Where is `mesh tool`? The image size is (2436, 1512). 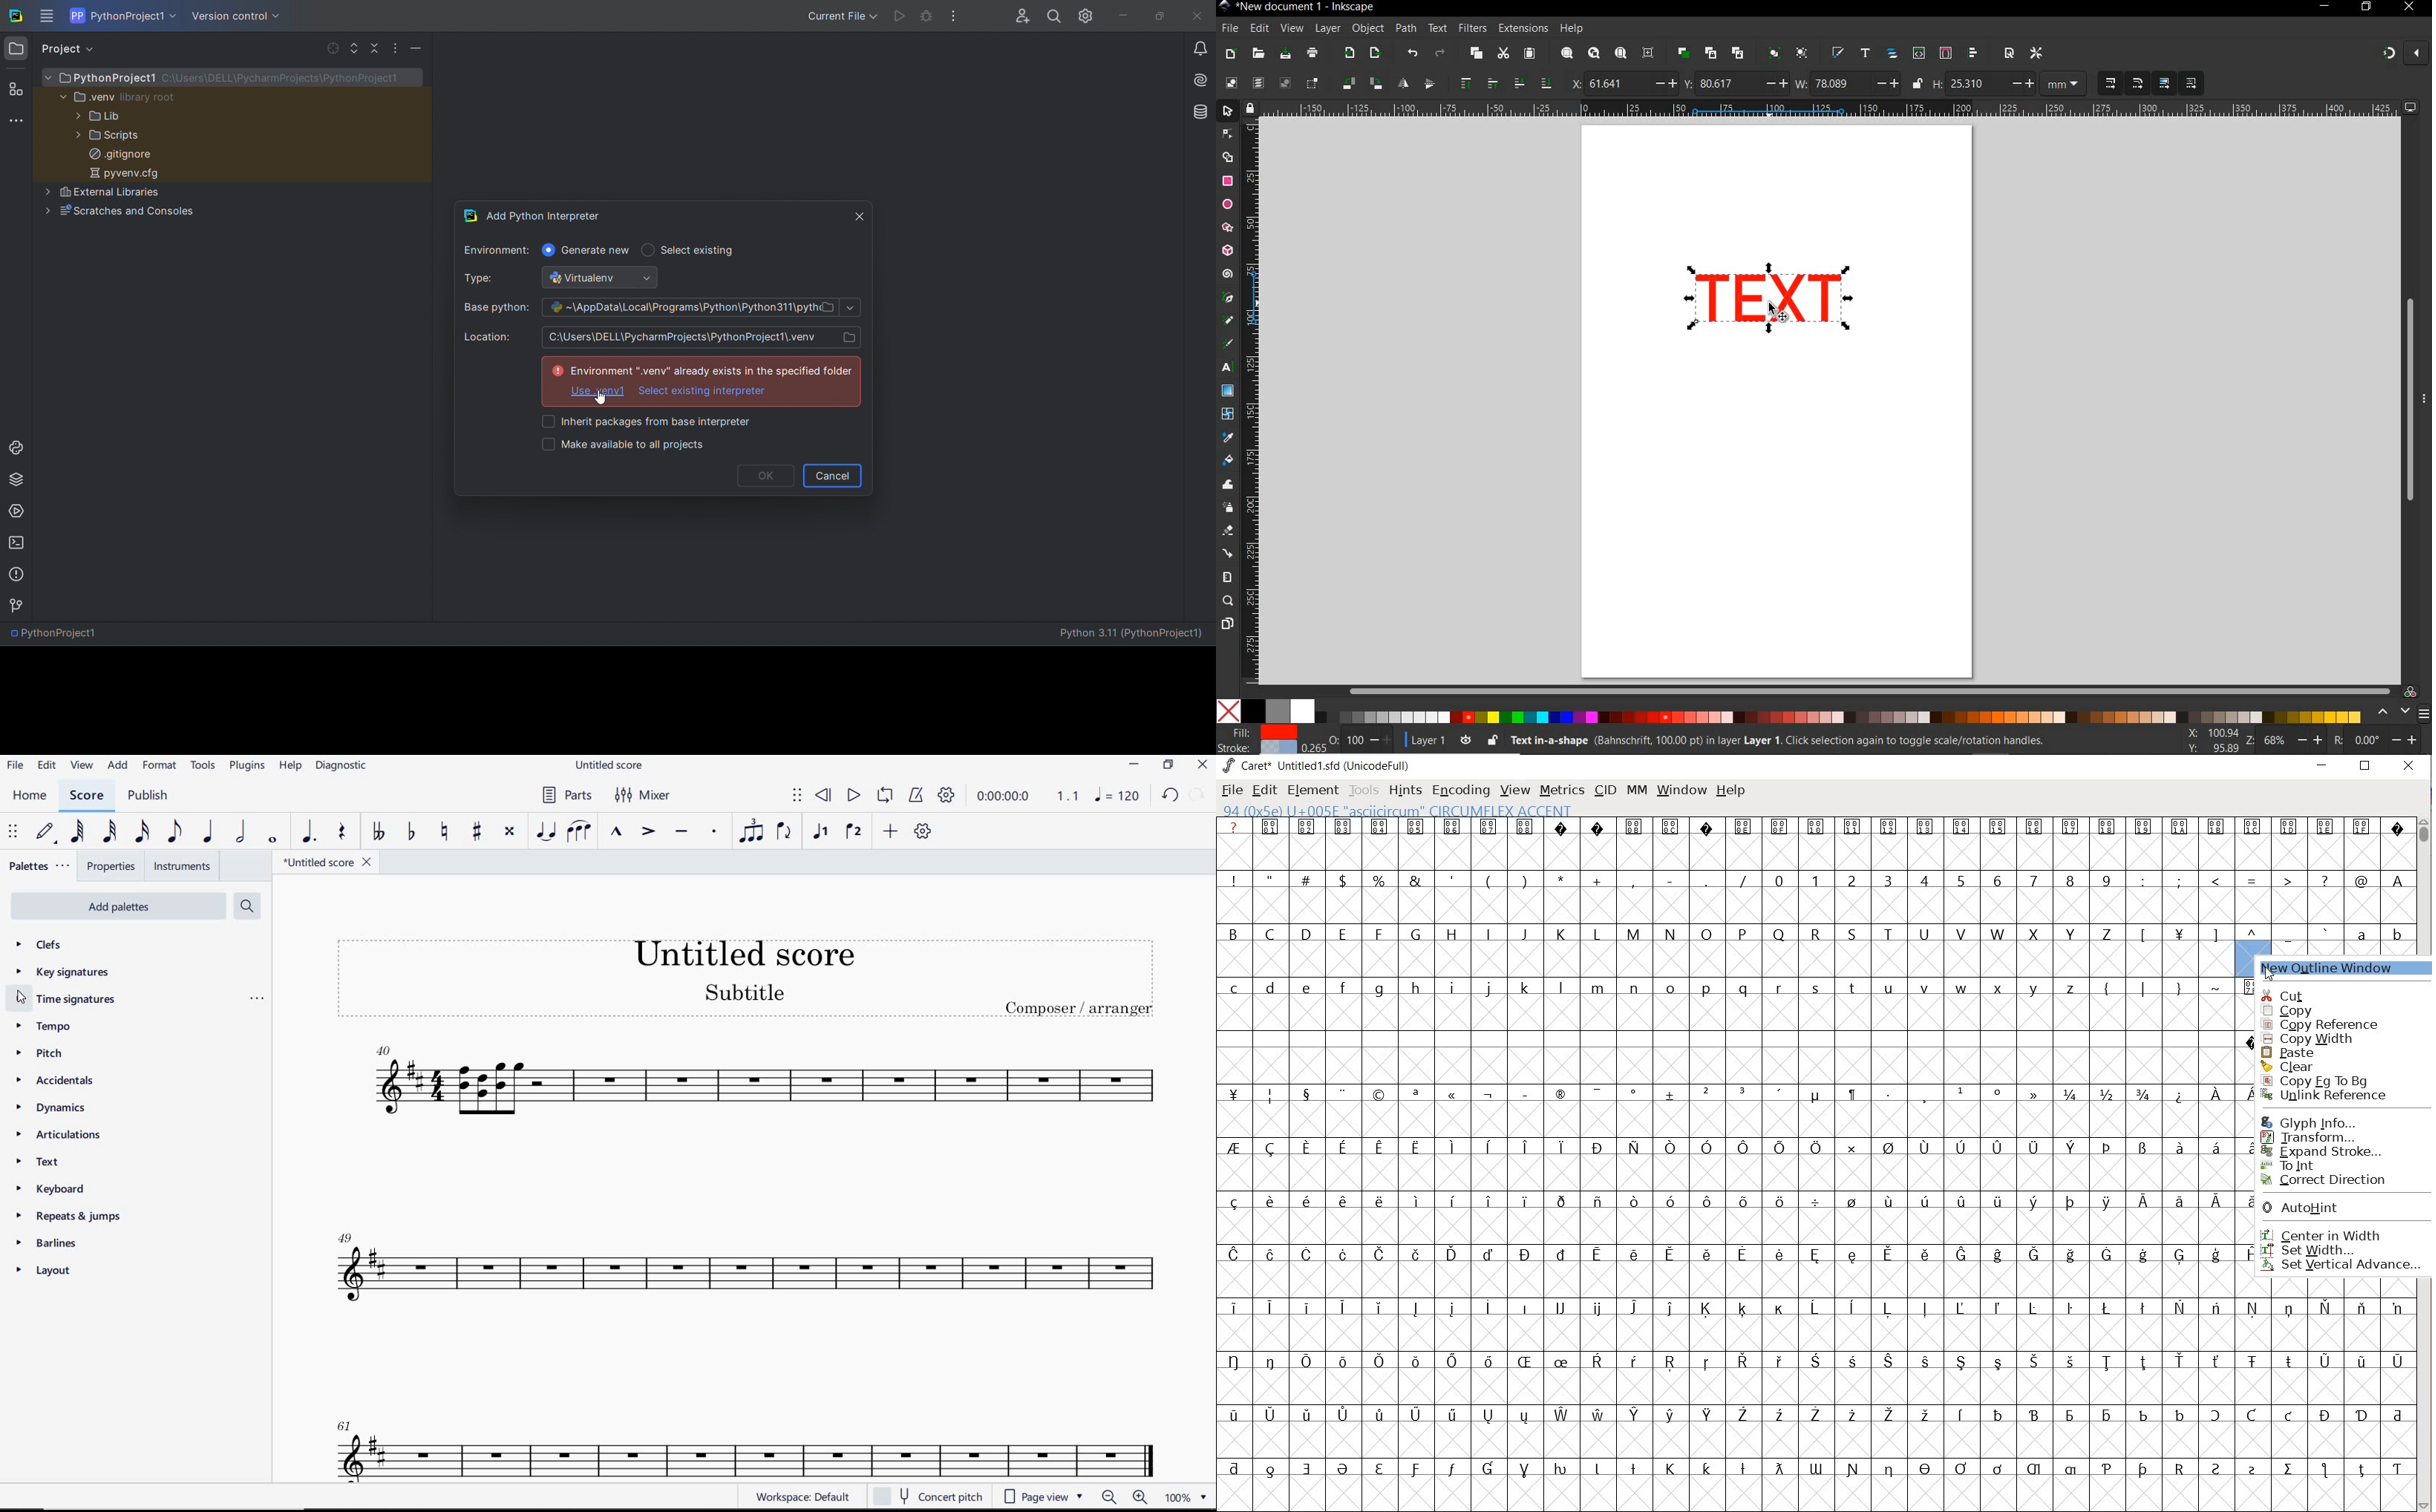 mesh tool is located at coordinates (1228, 416).